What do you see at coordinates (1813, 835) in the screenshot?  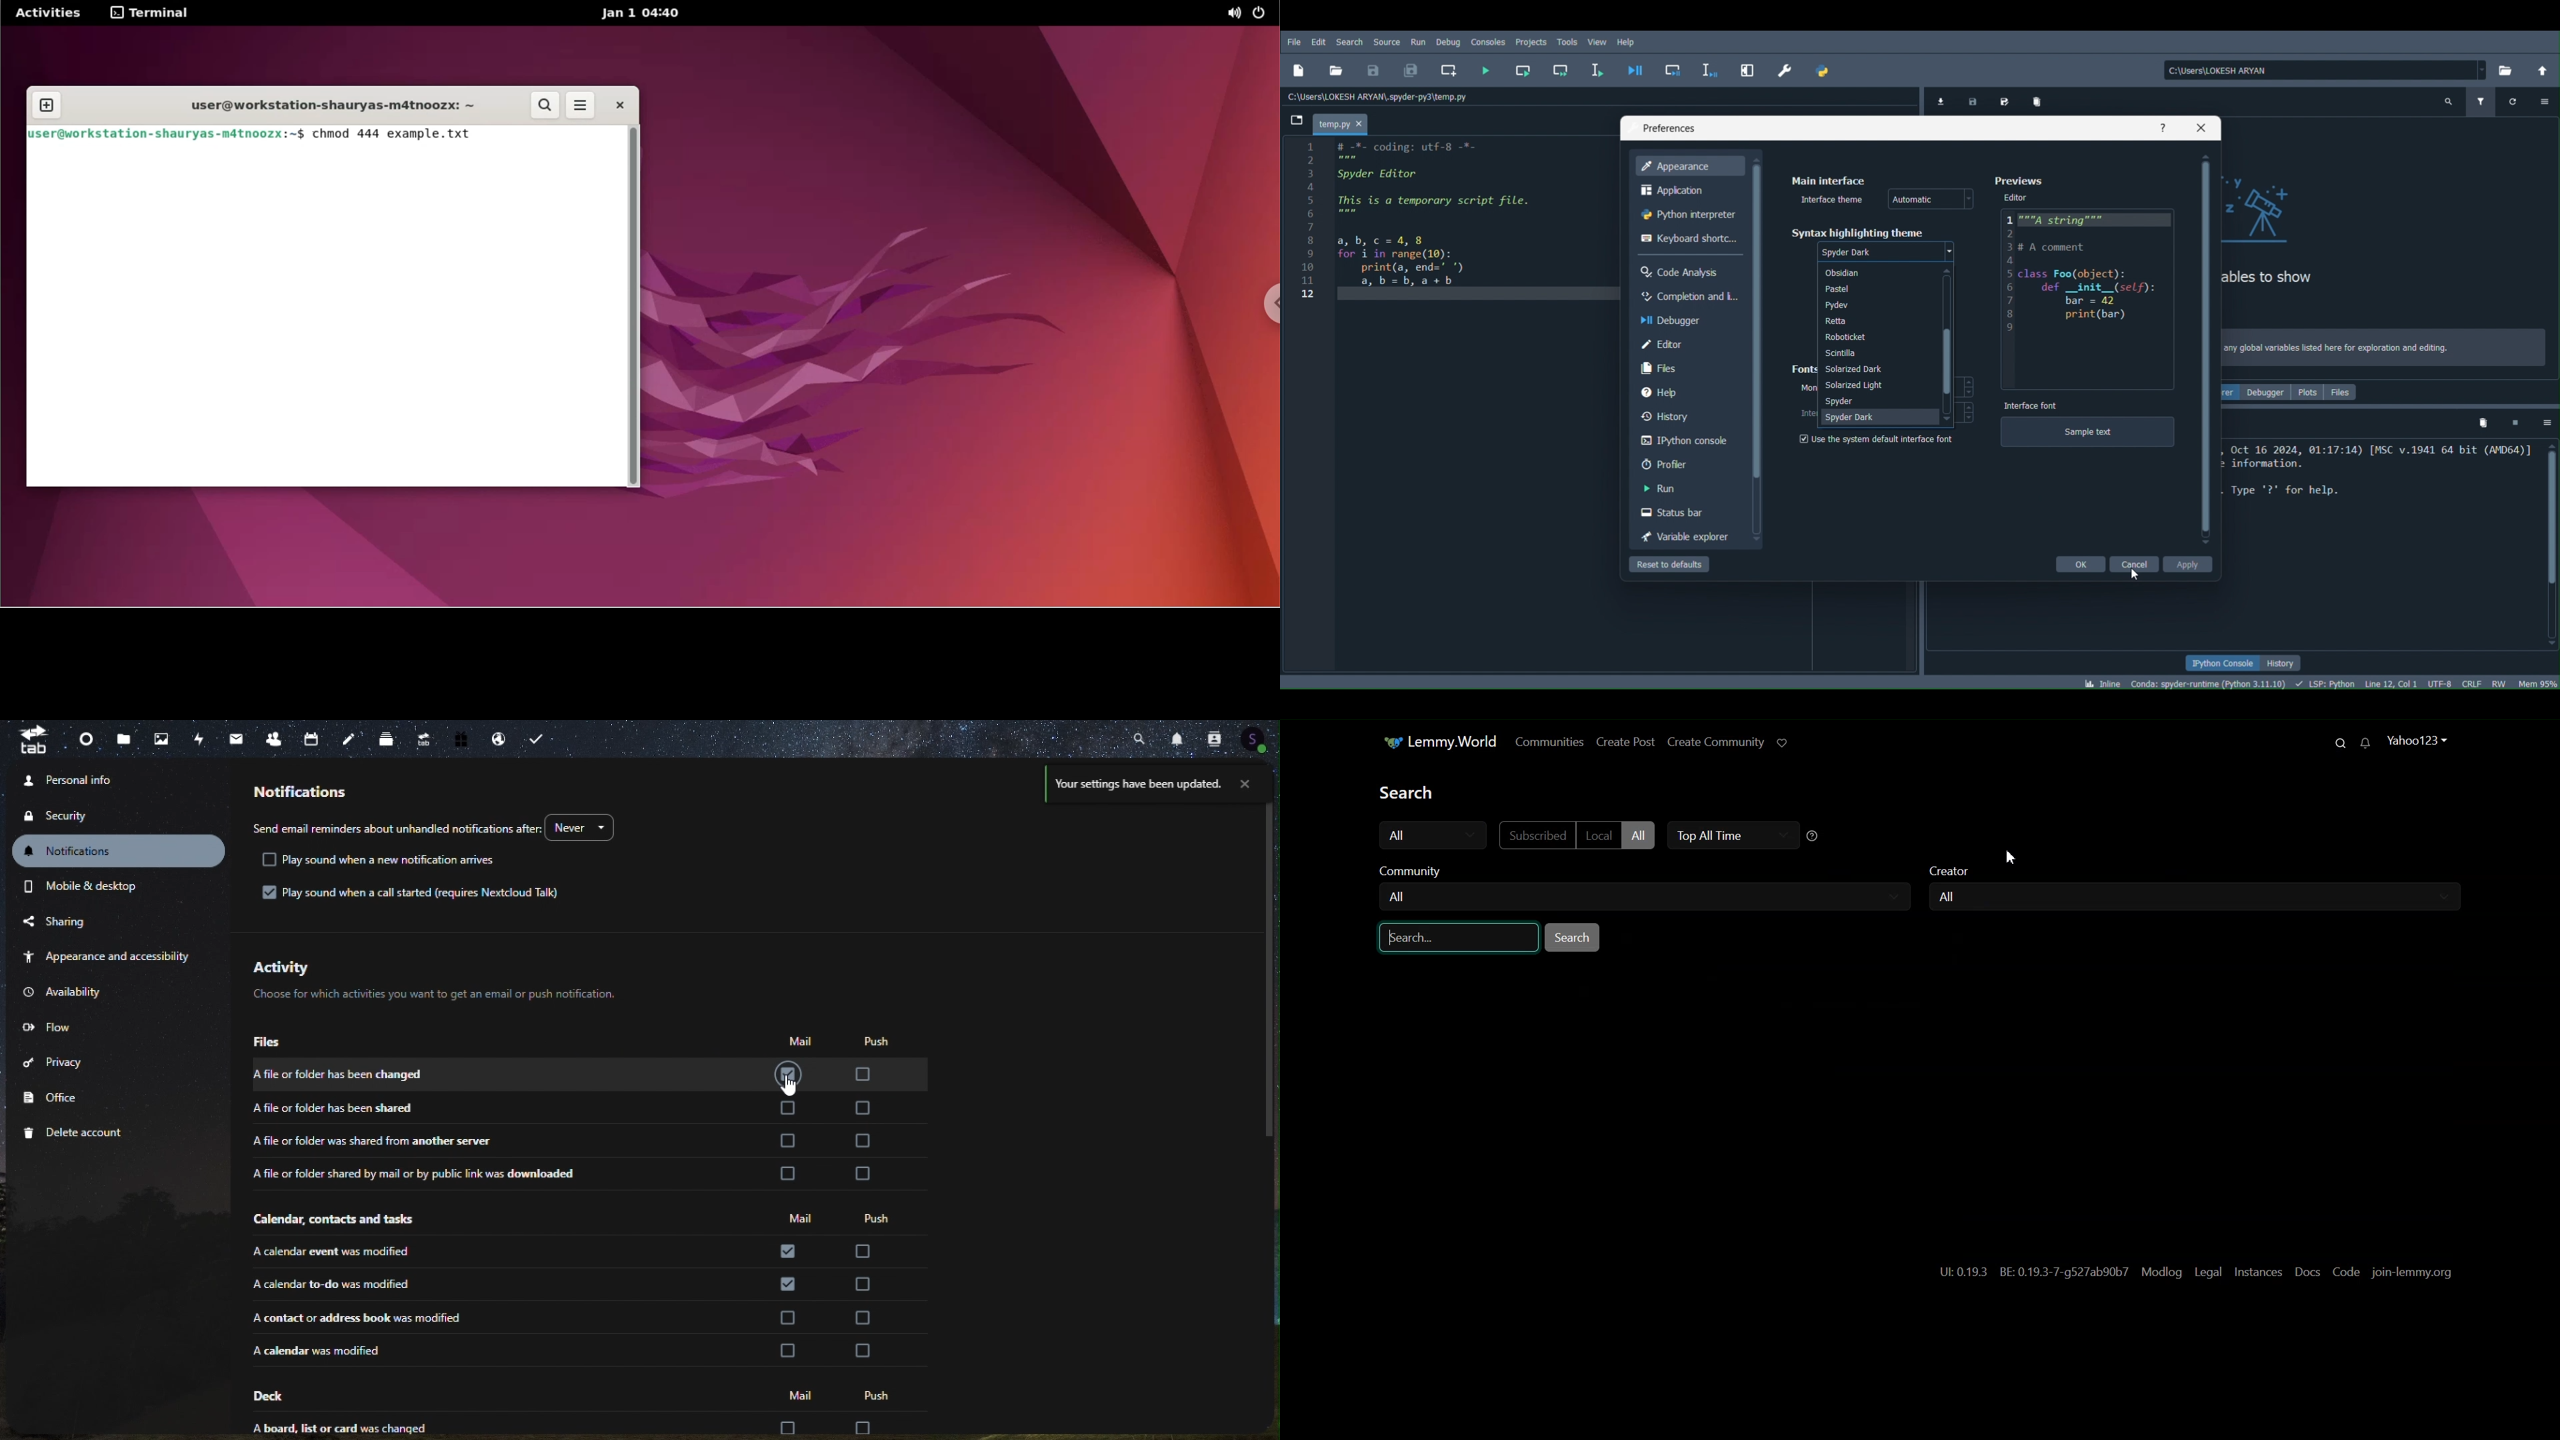 I see `Sorting Help` at bounding box center [1813, 835].